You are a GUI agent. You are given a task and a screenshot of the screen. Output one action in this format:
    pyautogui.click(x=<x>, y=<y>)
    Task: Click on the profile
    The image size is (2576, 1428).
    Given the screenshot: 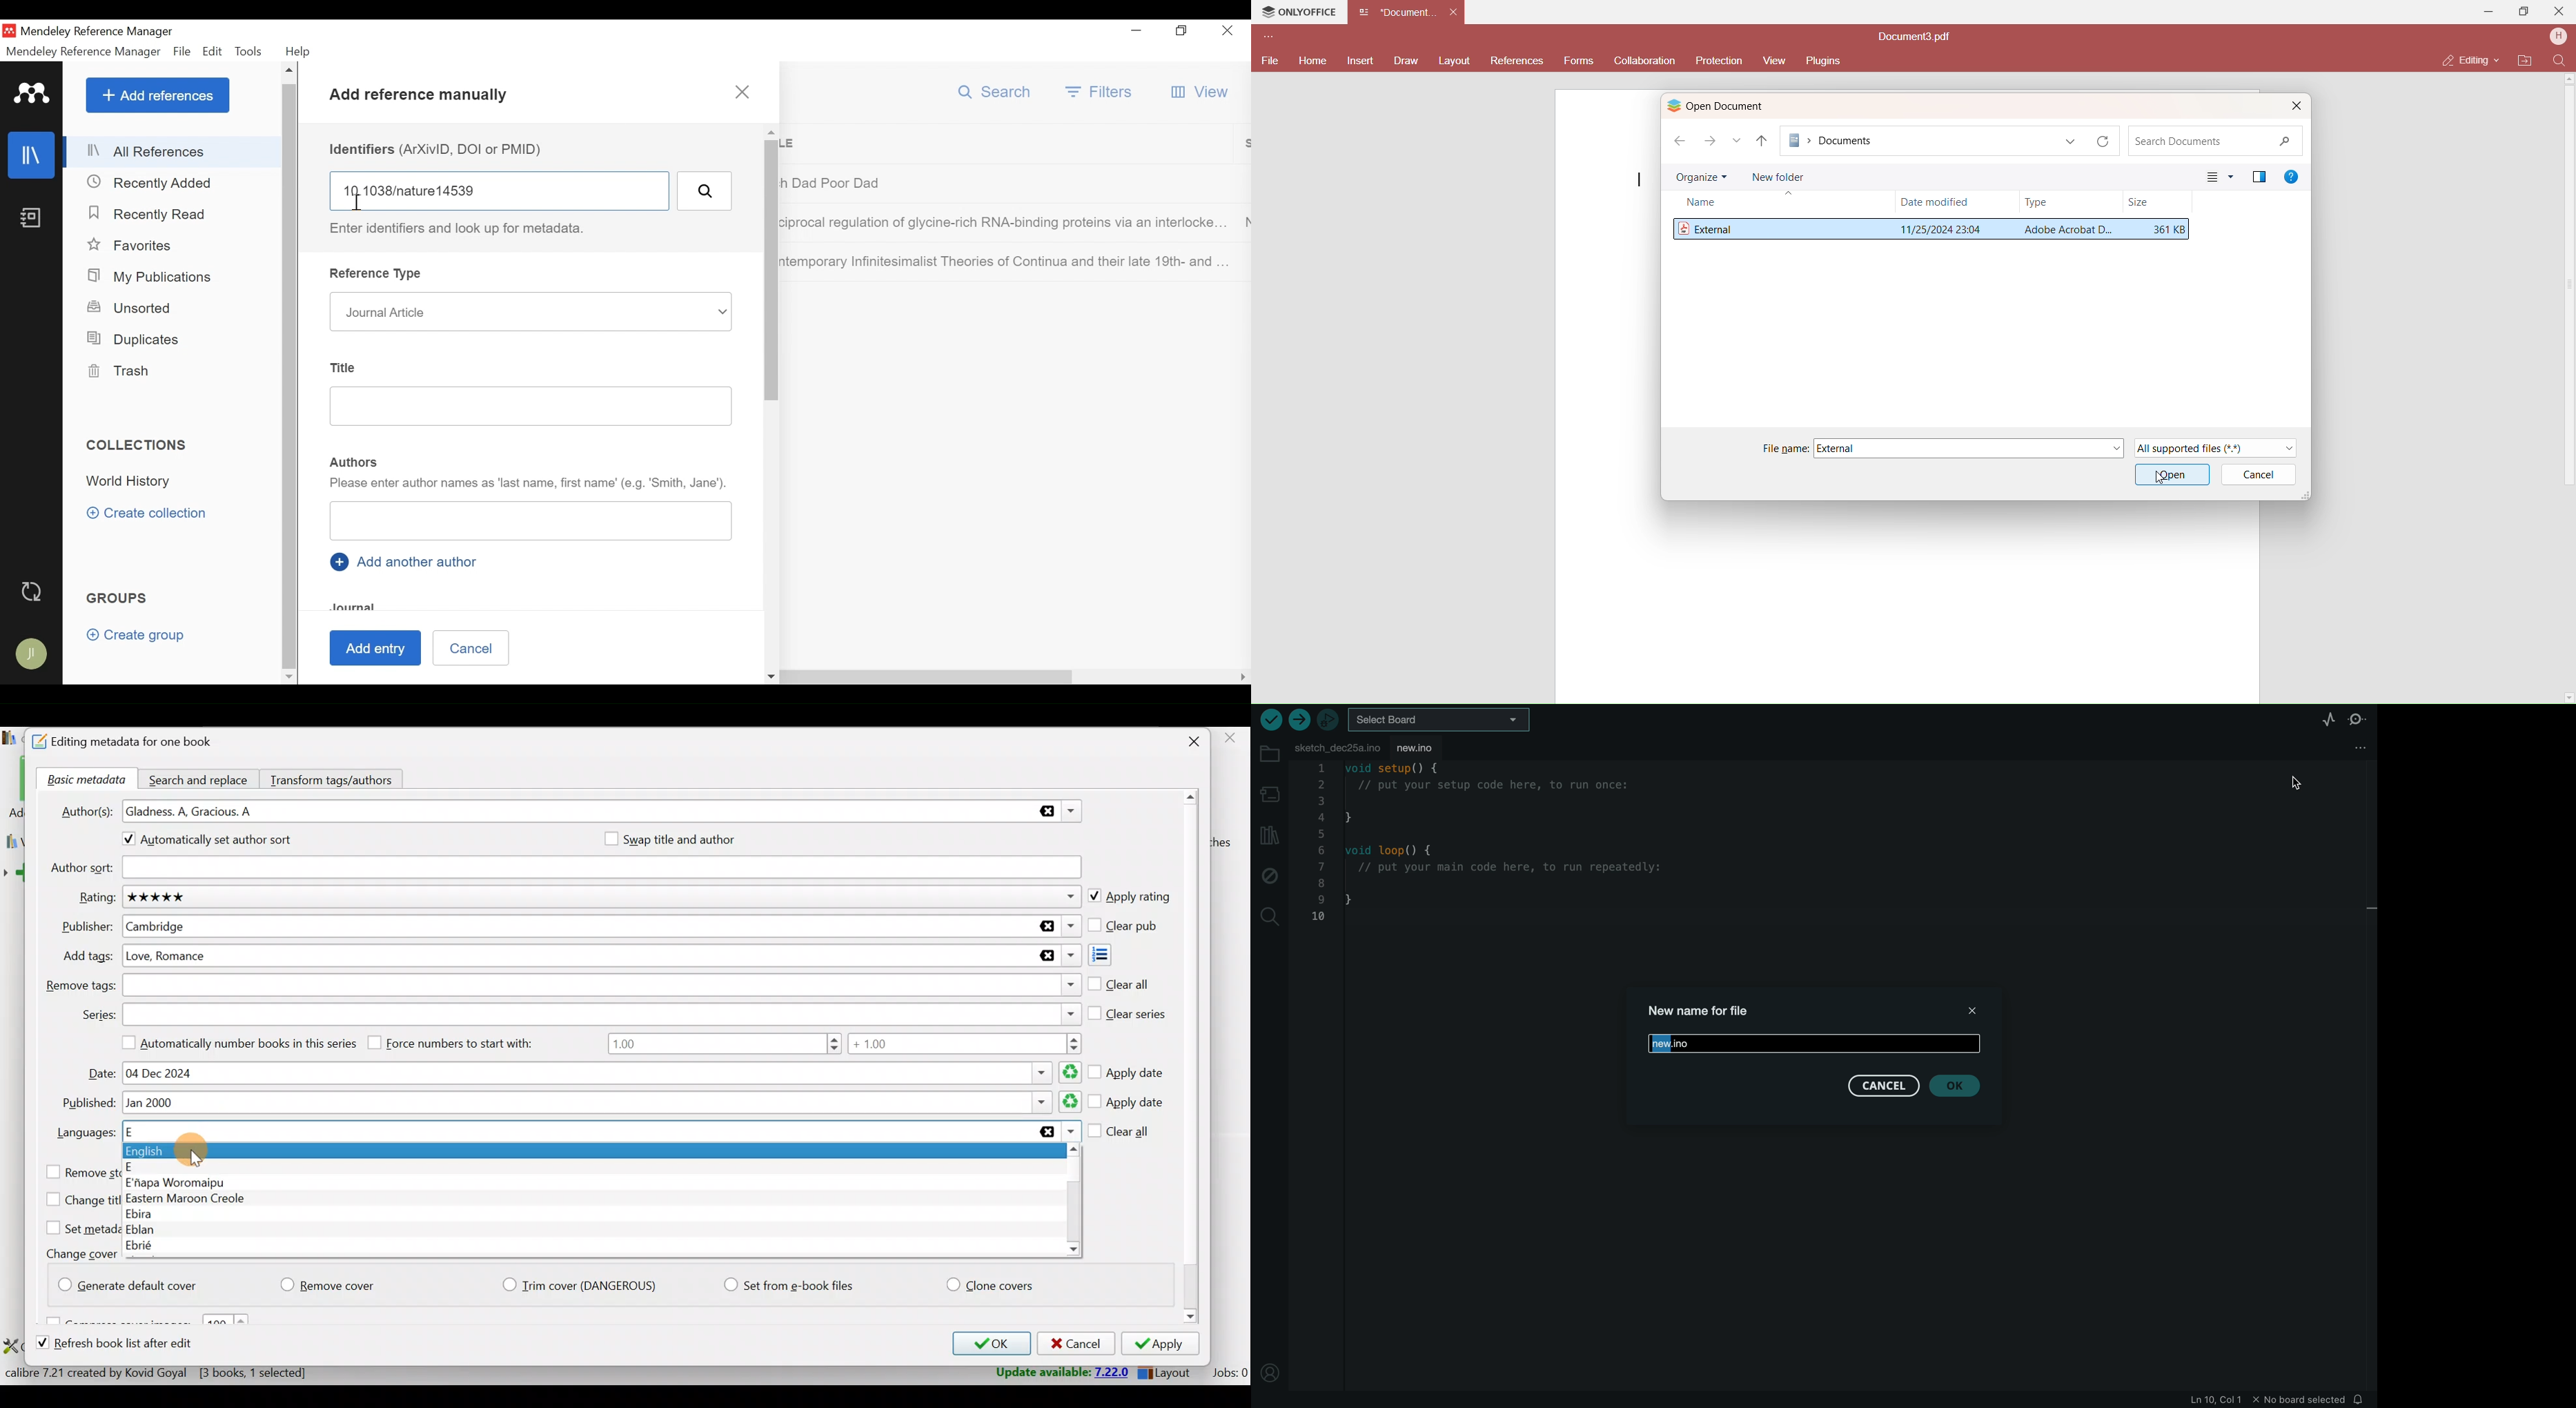 What is the action you would take?
    pyautogui.click(x=1269, y=1370)
    